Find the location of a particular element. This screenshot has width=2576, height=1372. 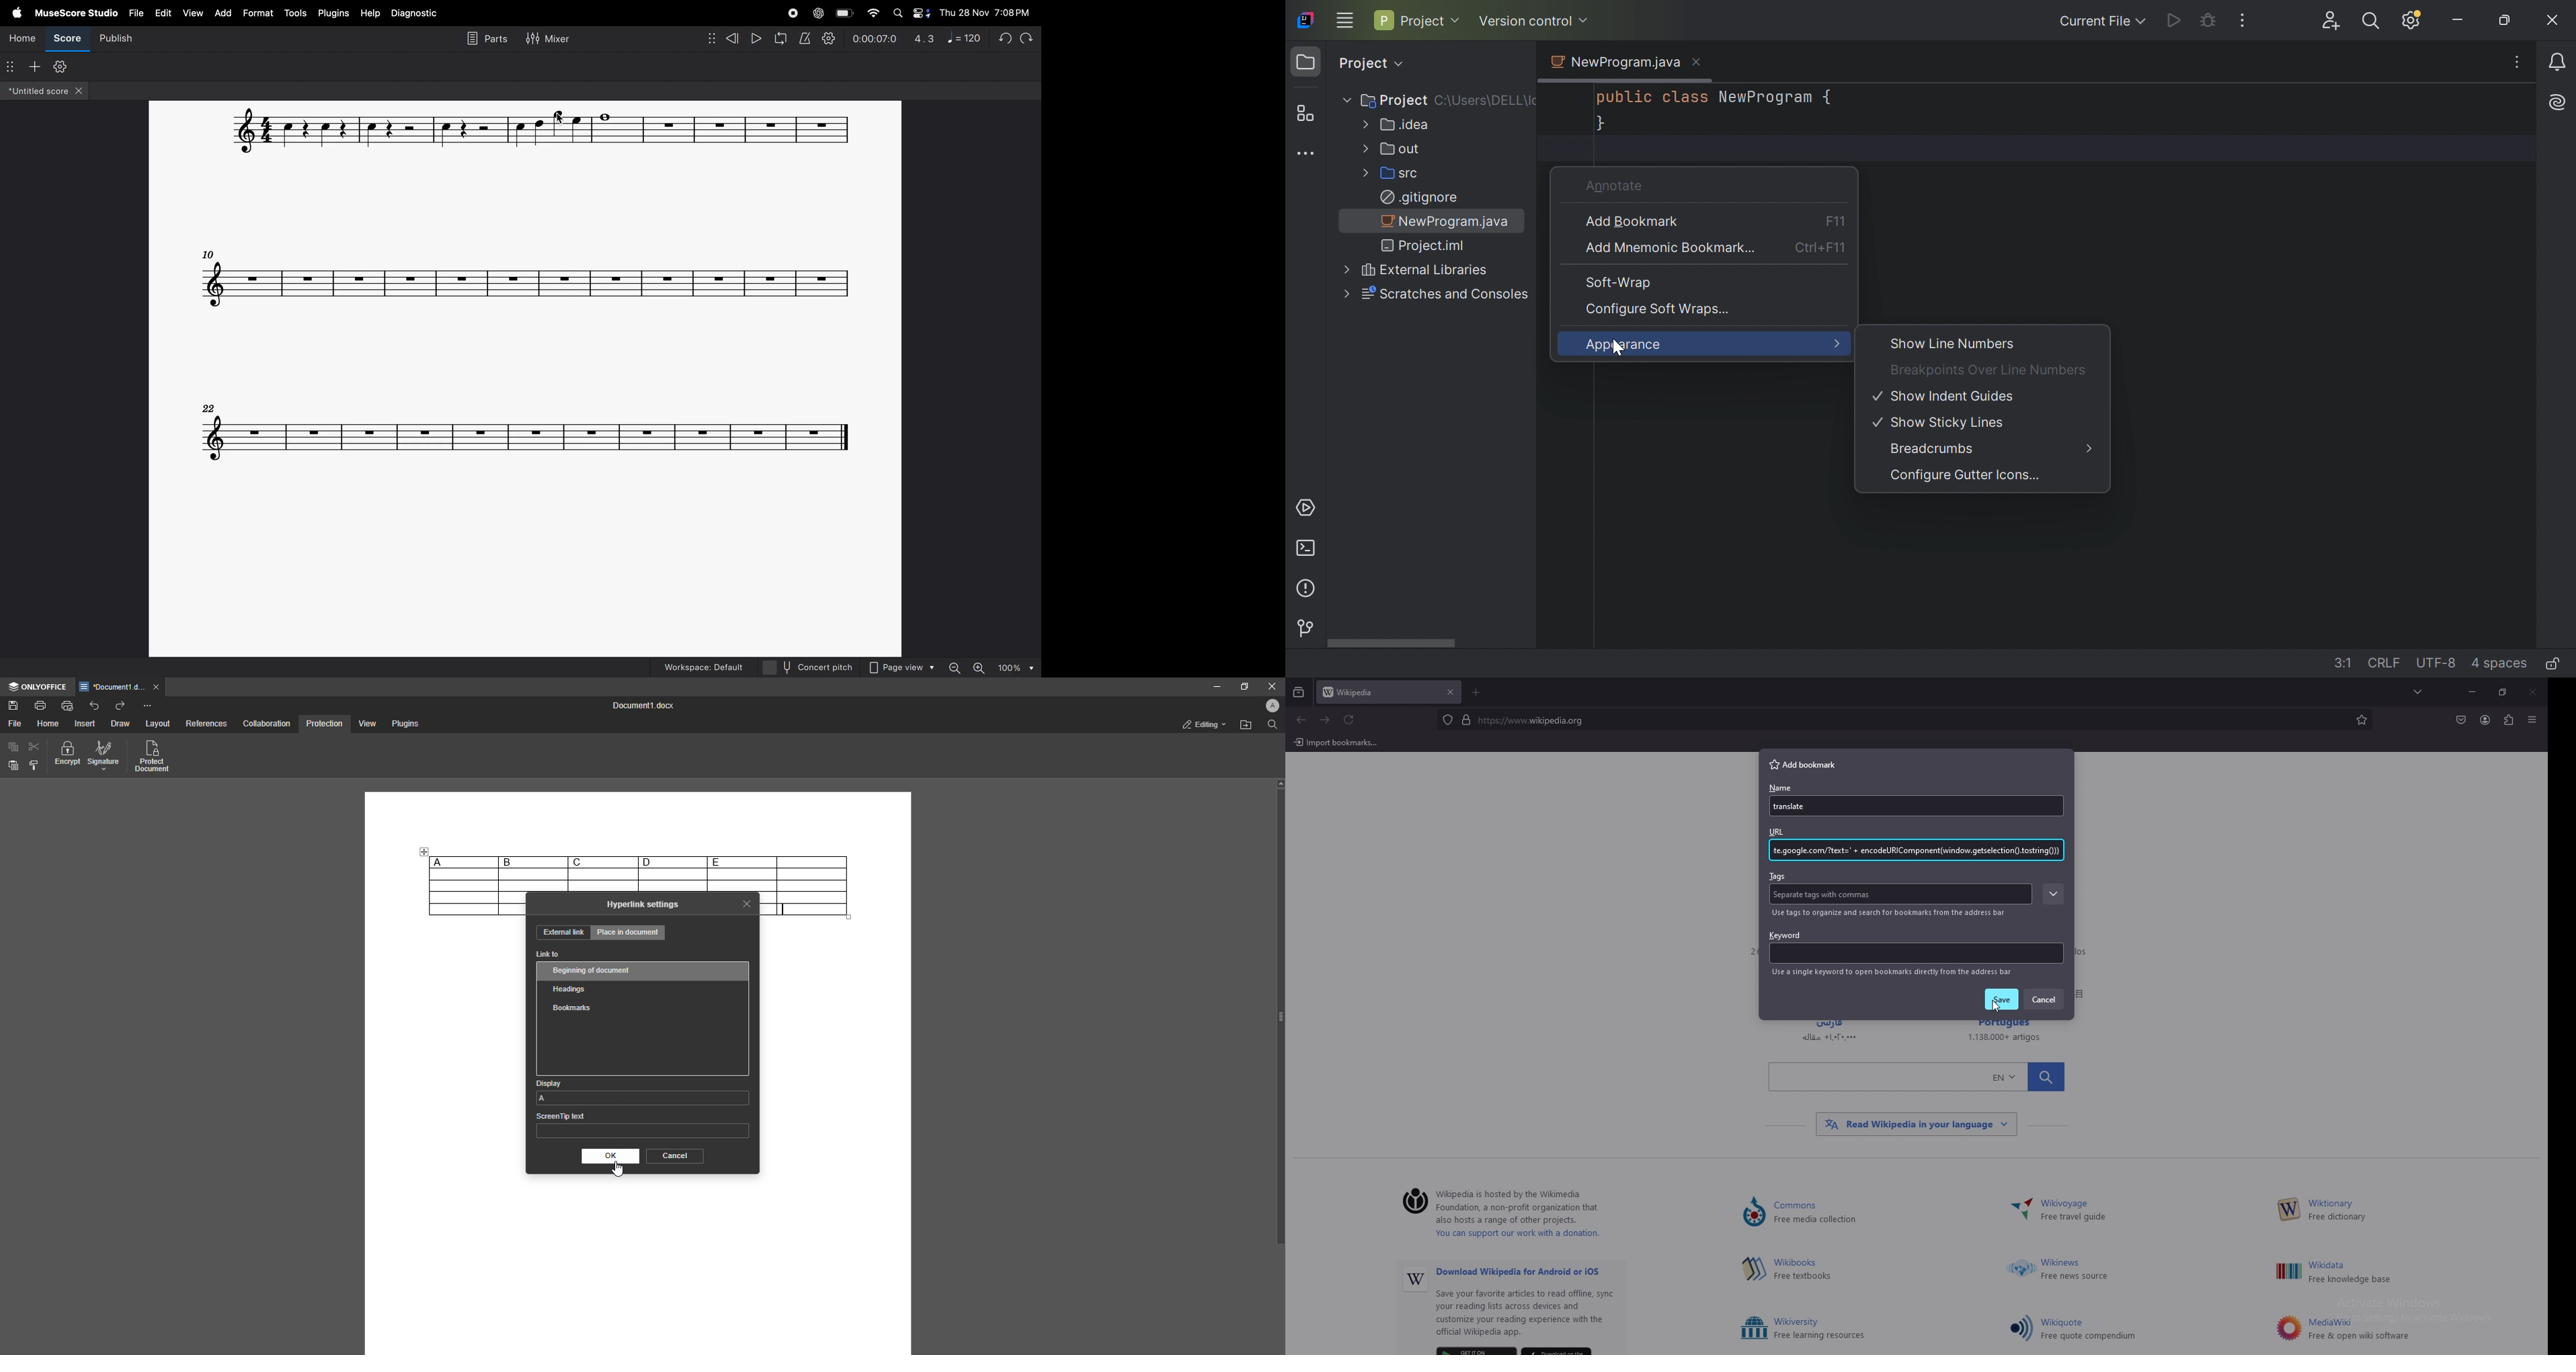

NewProgram.java is located at coordinates (1449, 220).